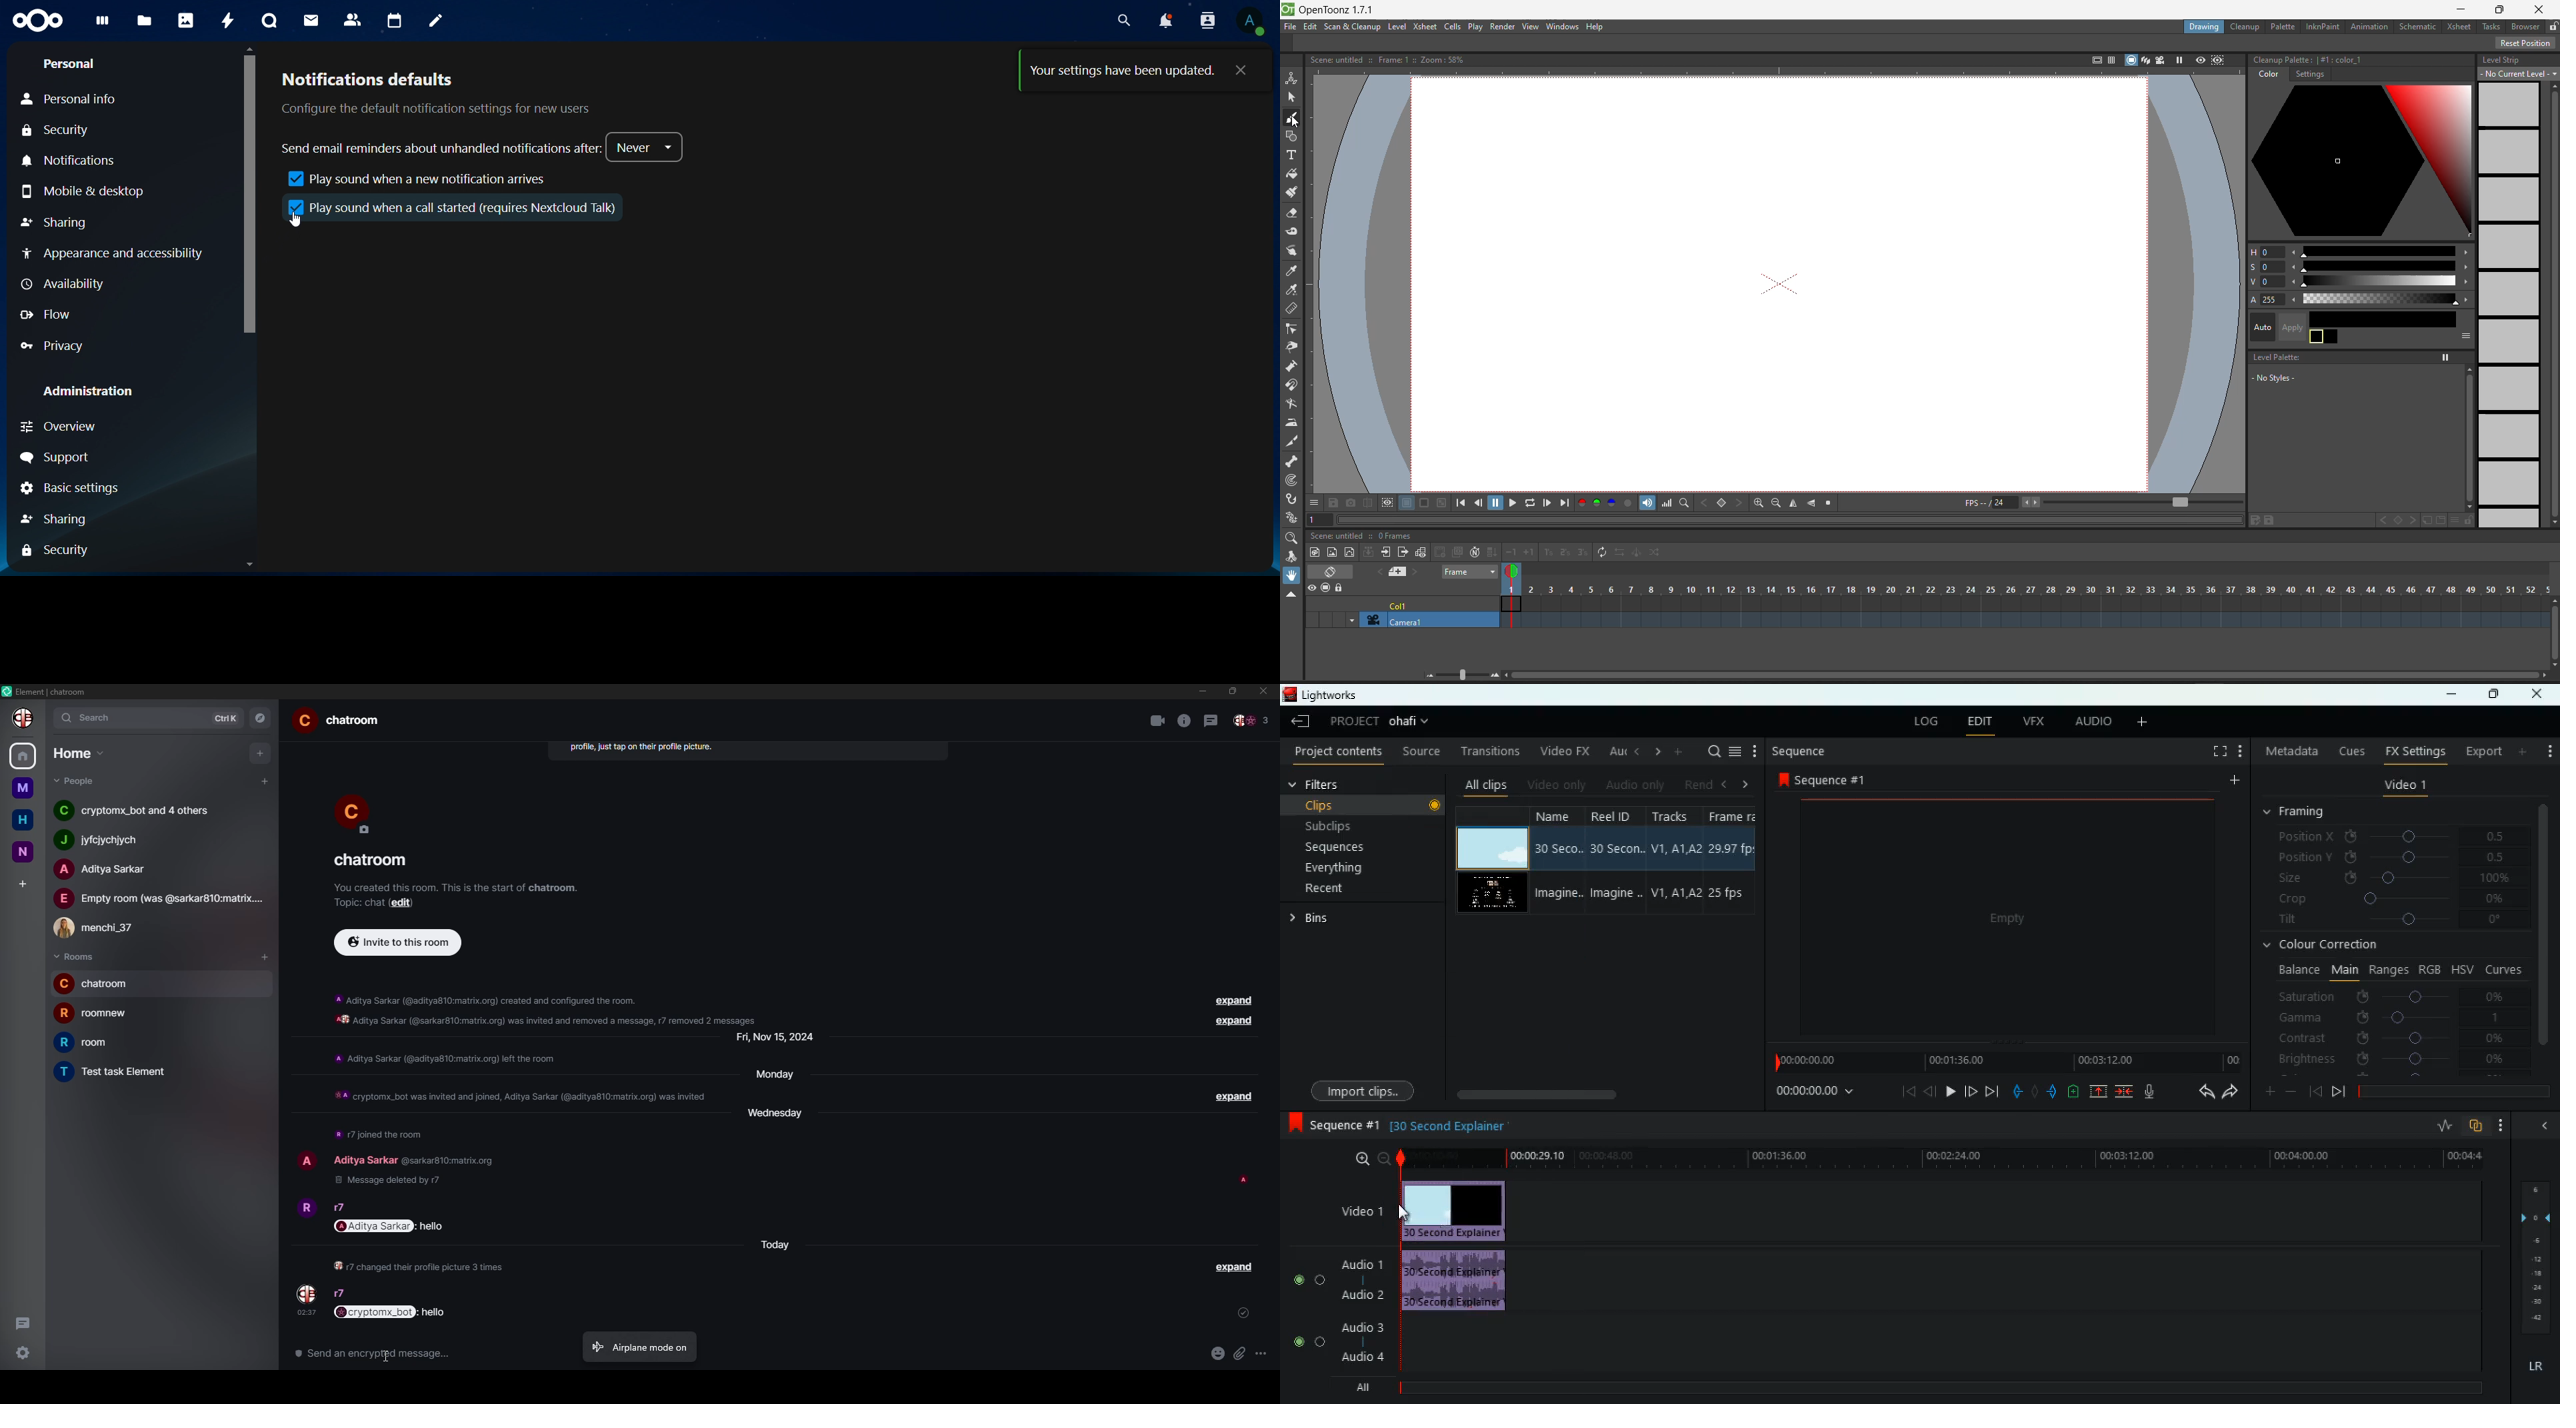  I want to click on add, so click(21, 881).